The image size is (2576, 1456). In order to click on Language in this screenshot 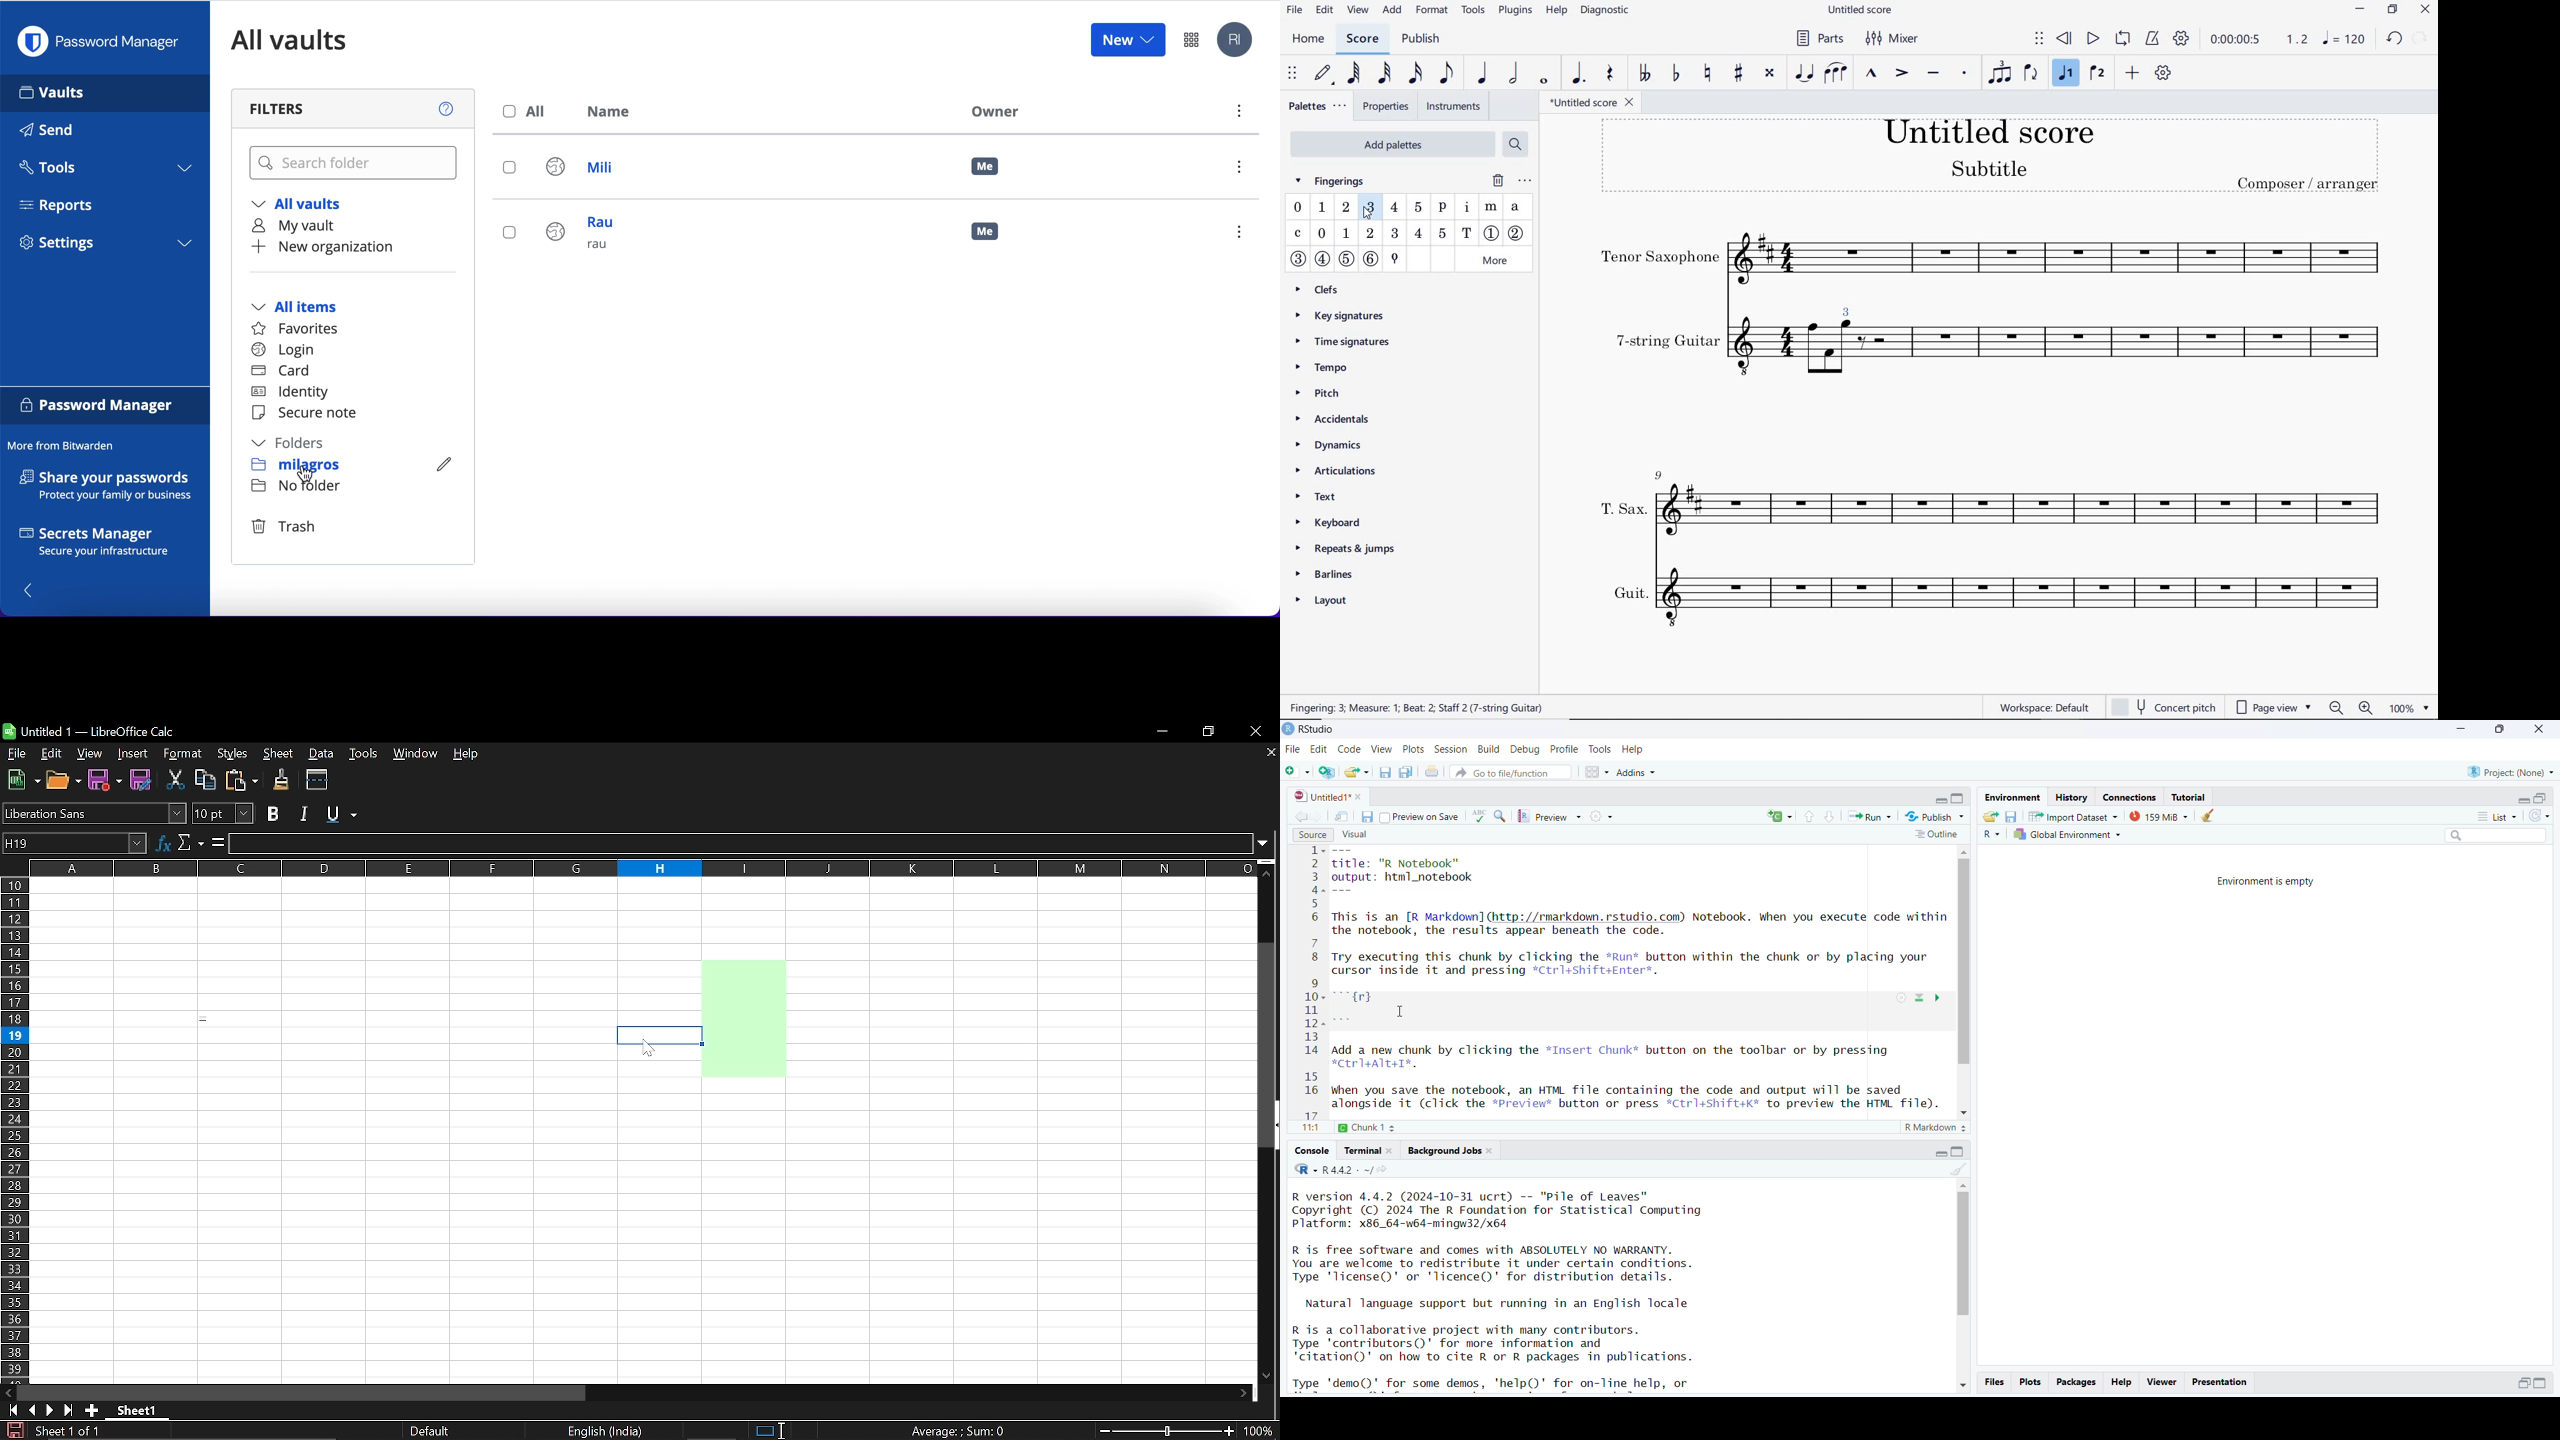, I will do `click(610, 1431)`.